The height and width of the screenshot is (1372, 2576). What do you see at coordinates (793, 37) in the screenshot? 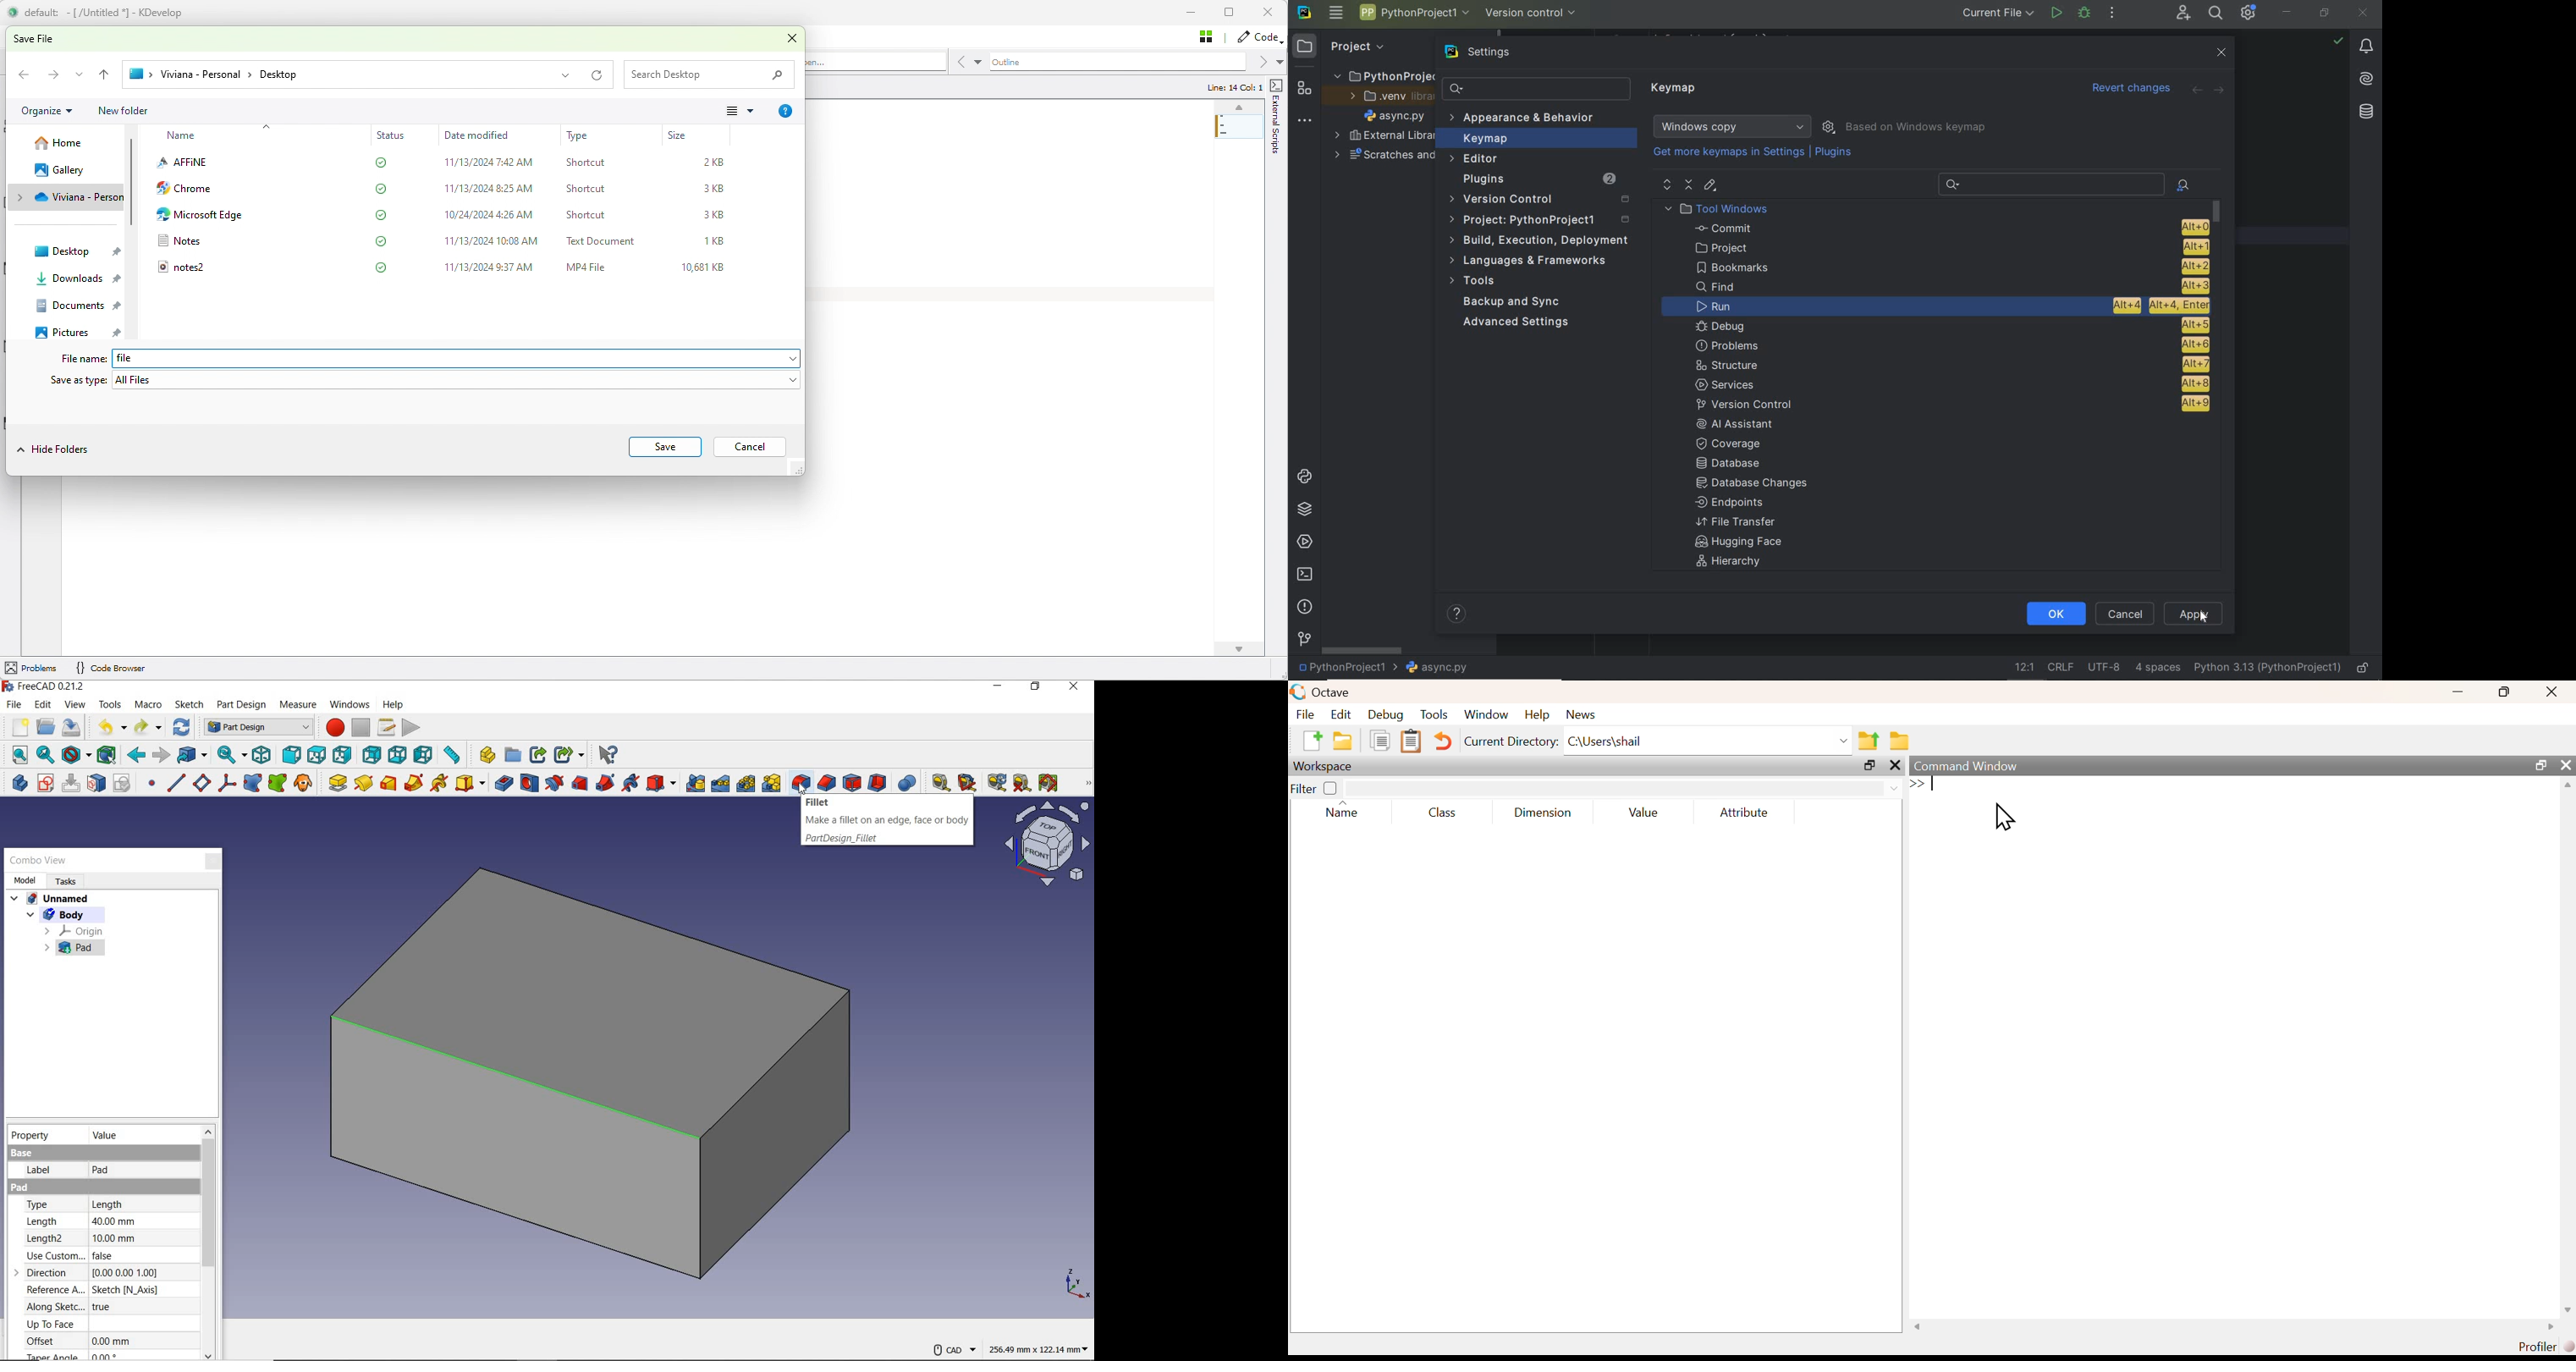
I see `Close` at bounding box center [793, 37].